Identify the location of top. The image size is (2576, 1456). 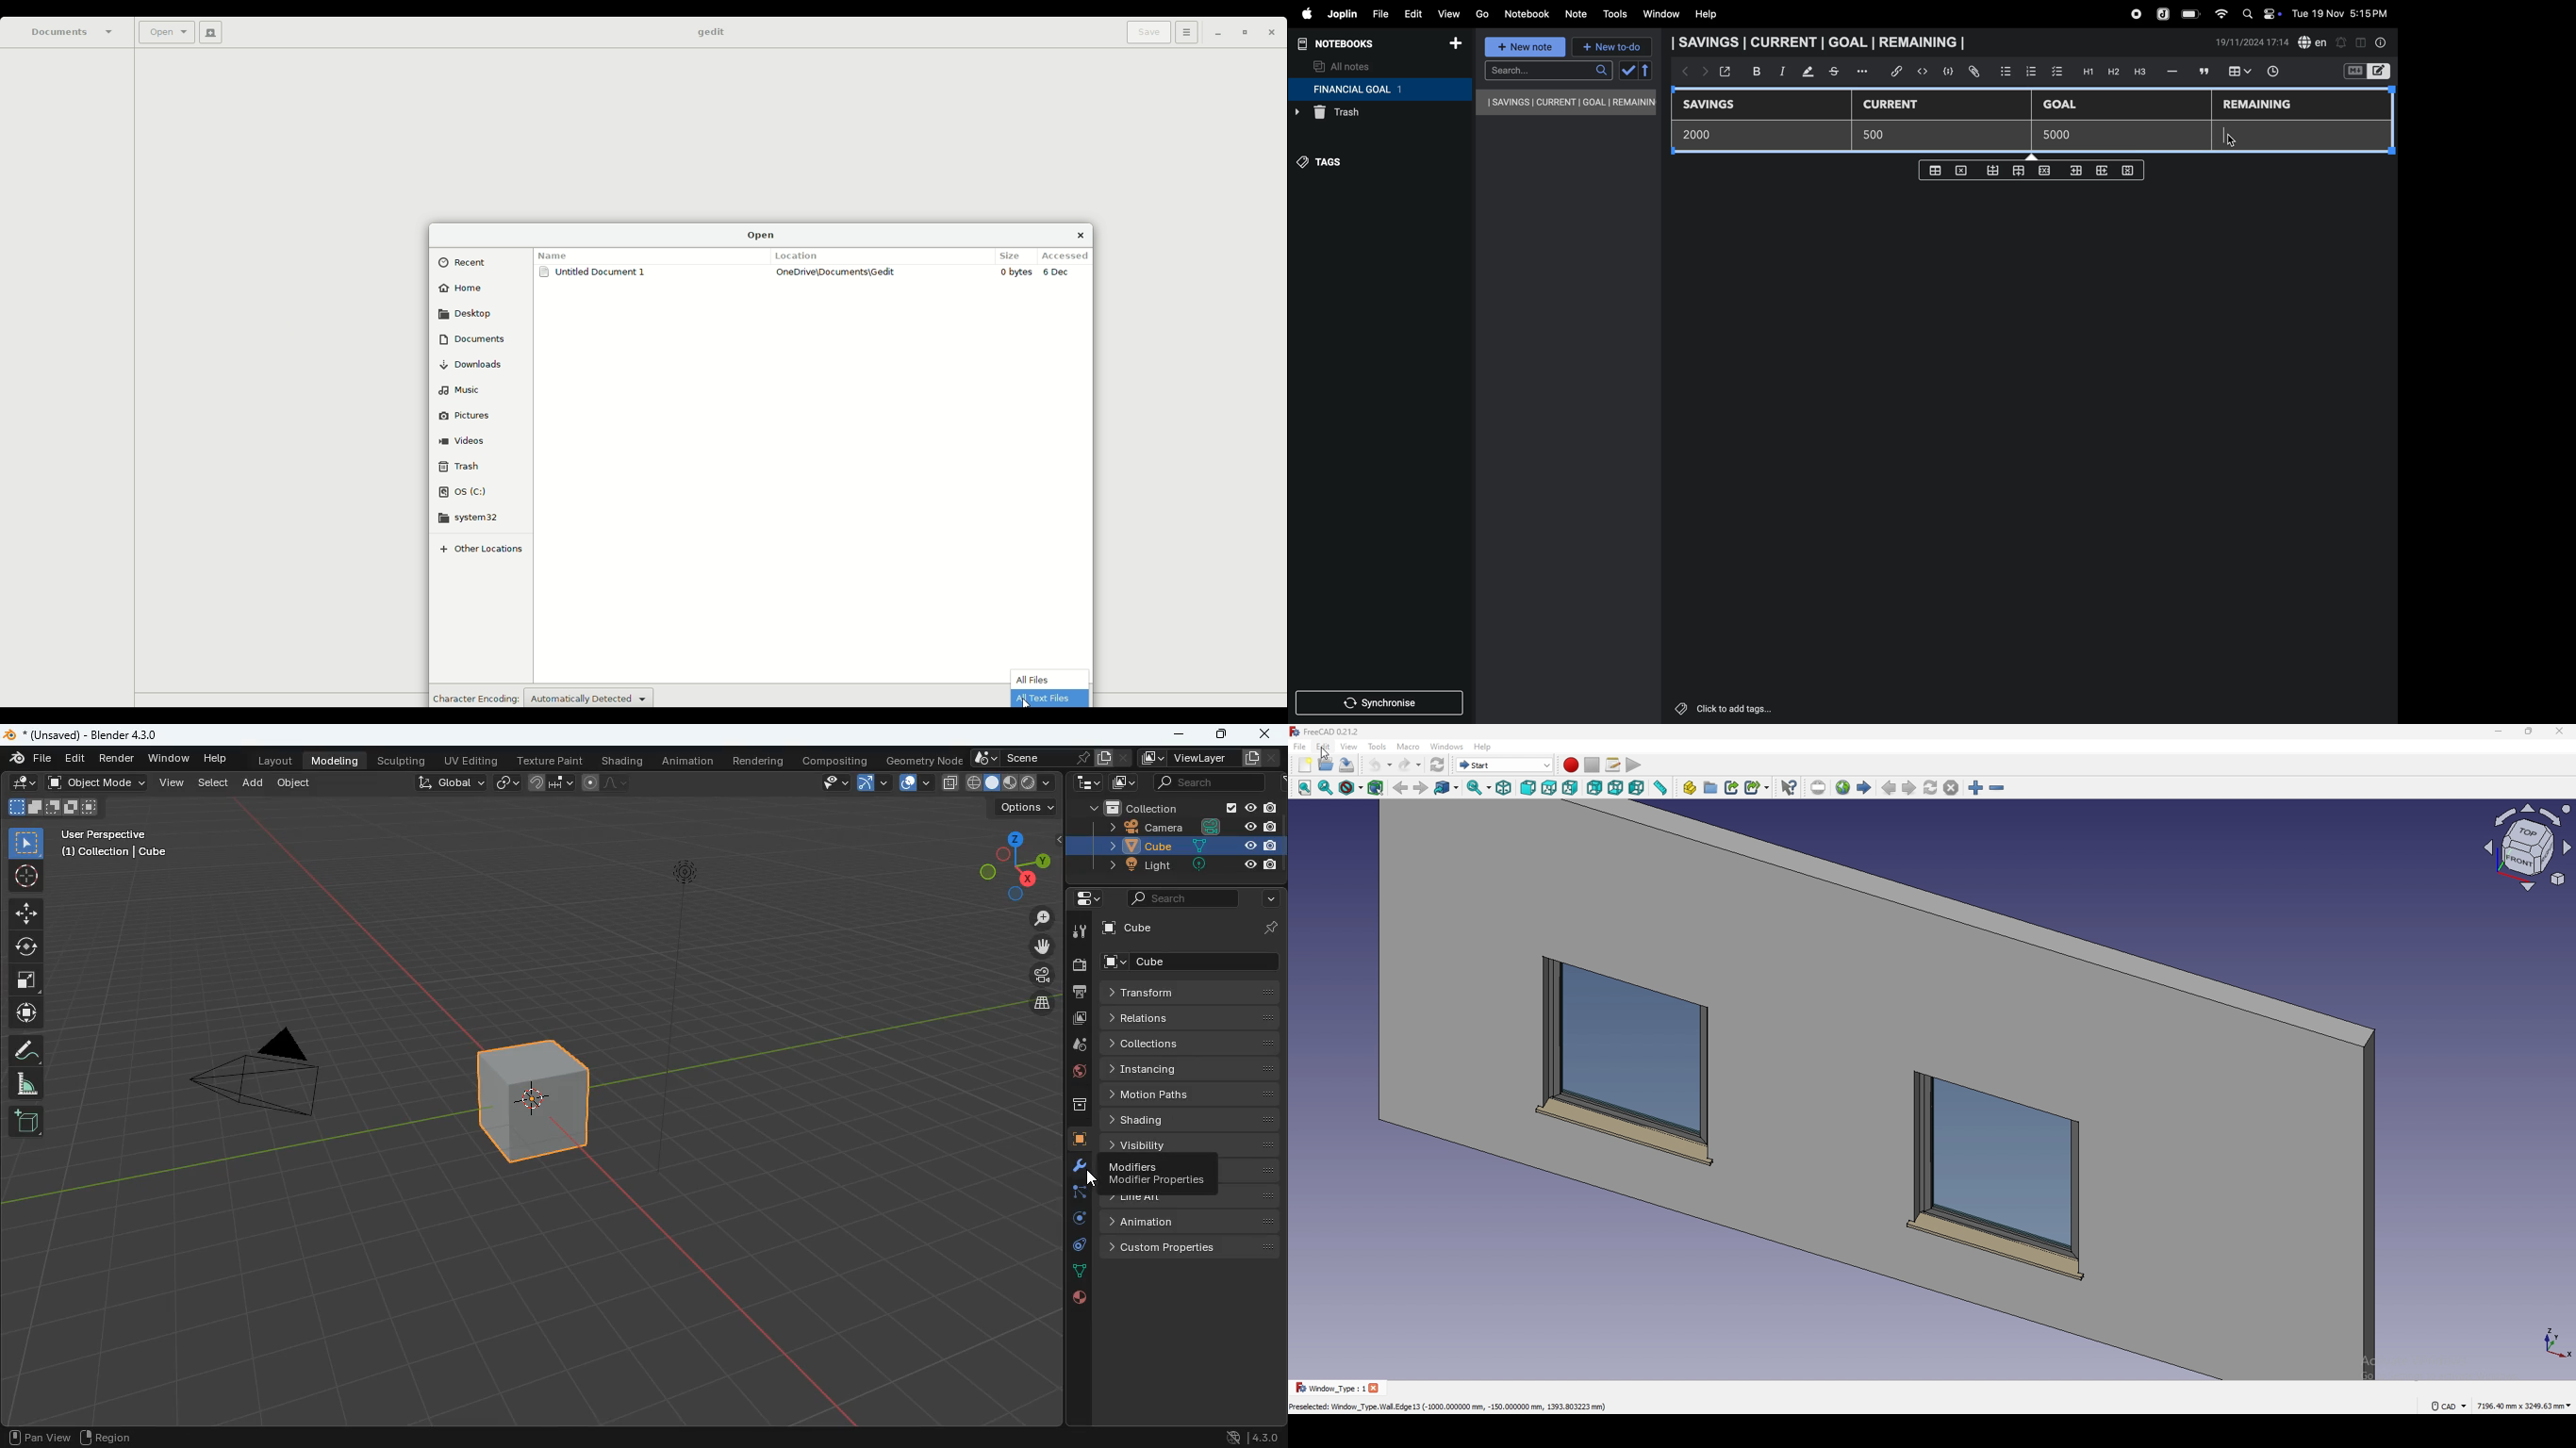
(1549, 788).